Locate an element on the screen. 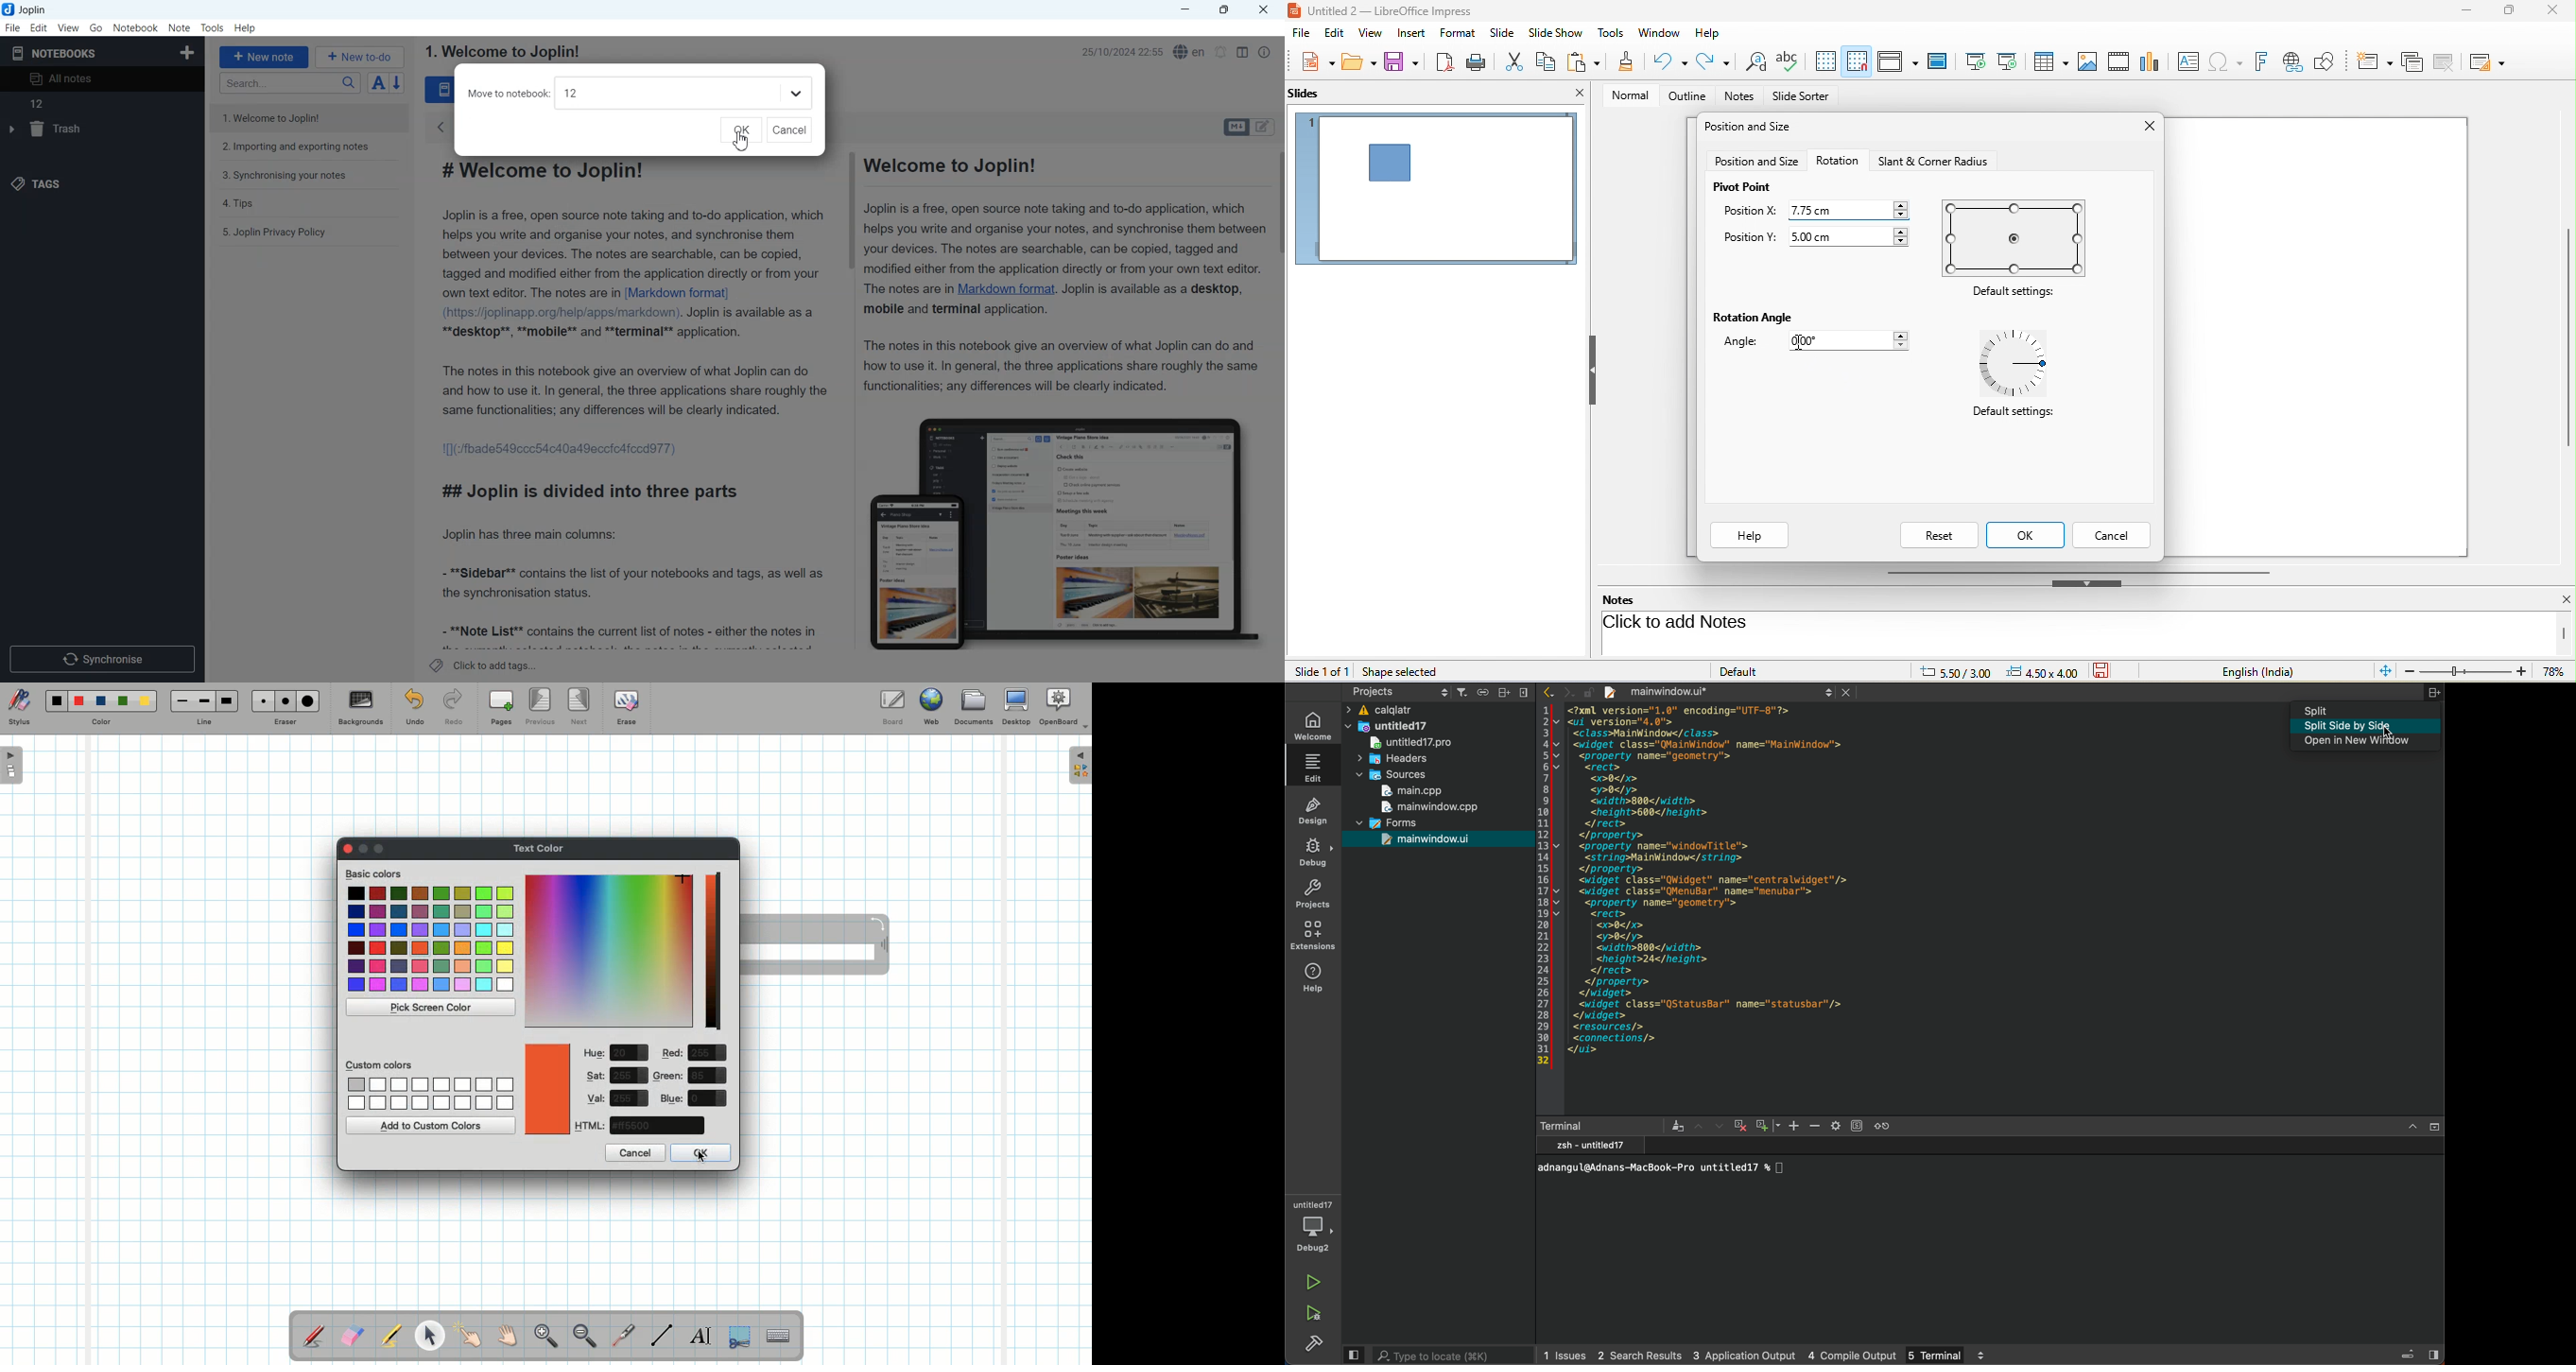 This screenshot has height=1372, width=2576. value is located at coordinates (708, 1098).